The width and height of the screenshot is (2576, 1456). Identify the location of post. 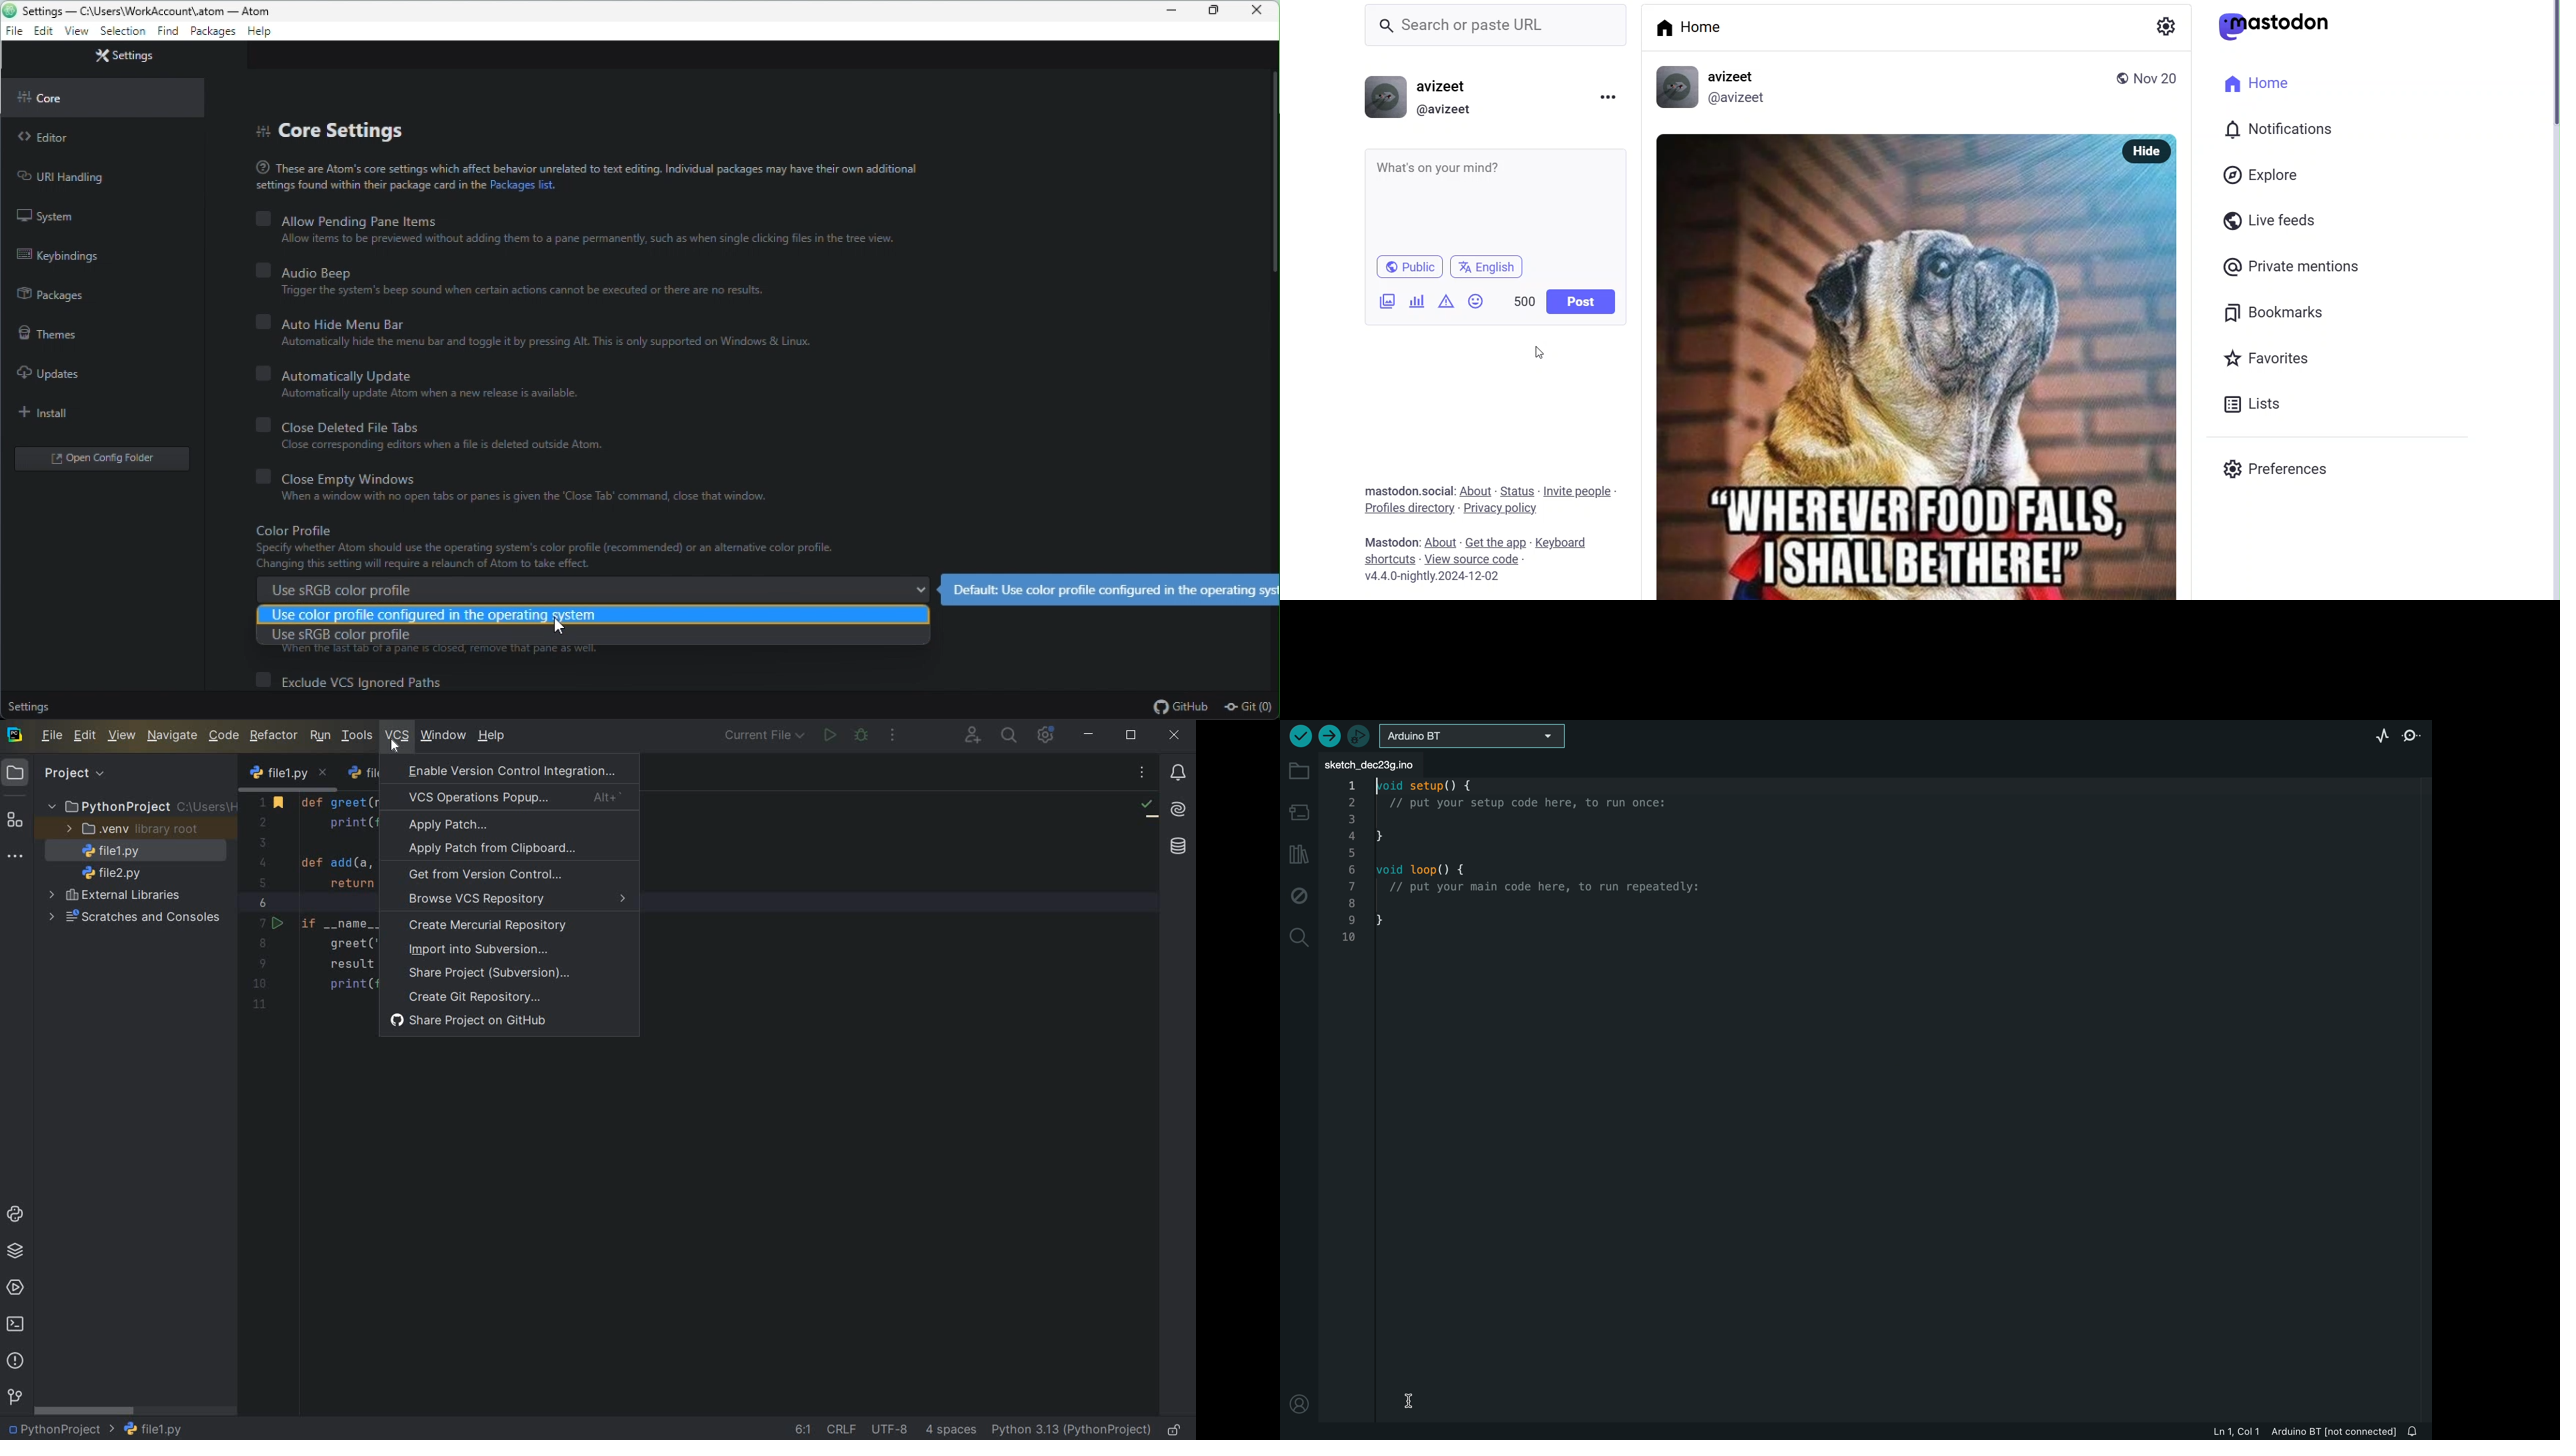
(1580, 302).